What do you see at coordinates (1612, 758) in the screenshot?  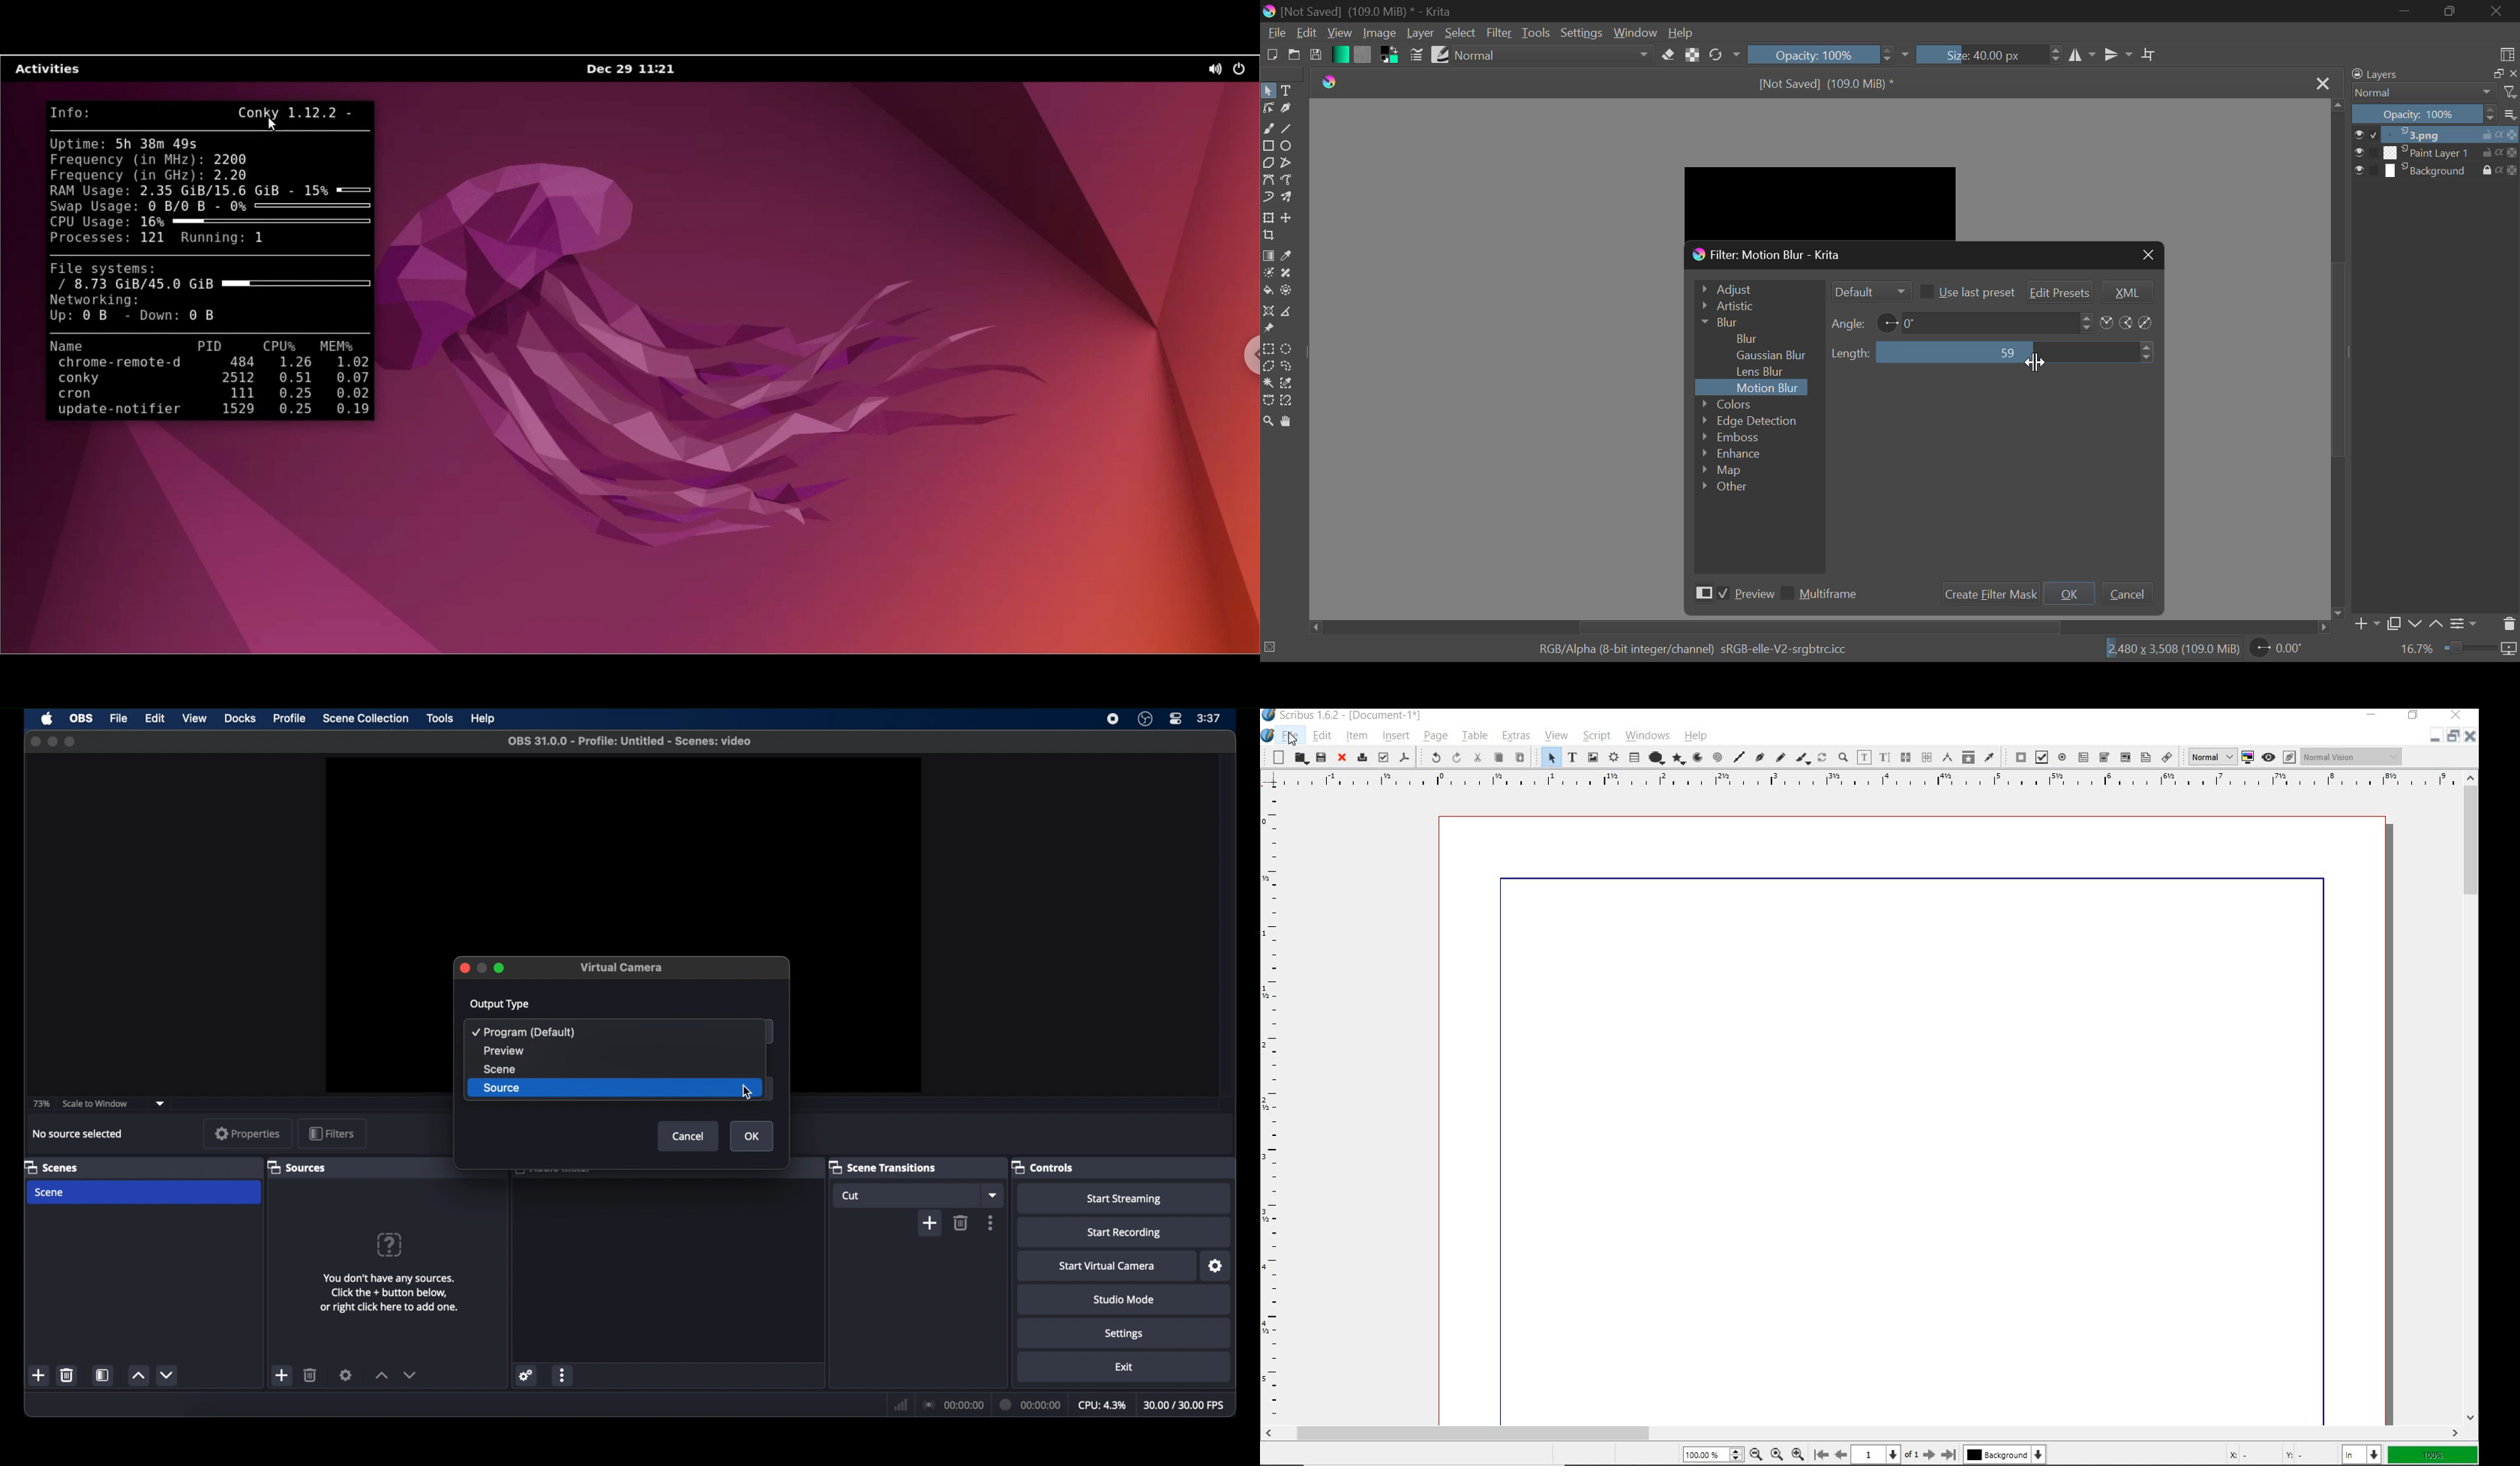 I see `render frame` at bounding box center [1612, 758].